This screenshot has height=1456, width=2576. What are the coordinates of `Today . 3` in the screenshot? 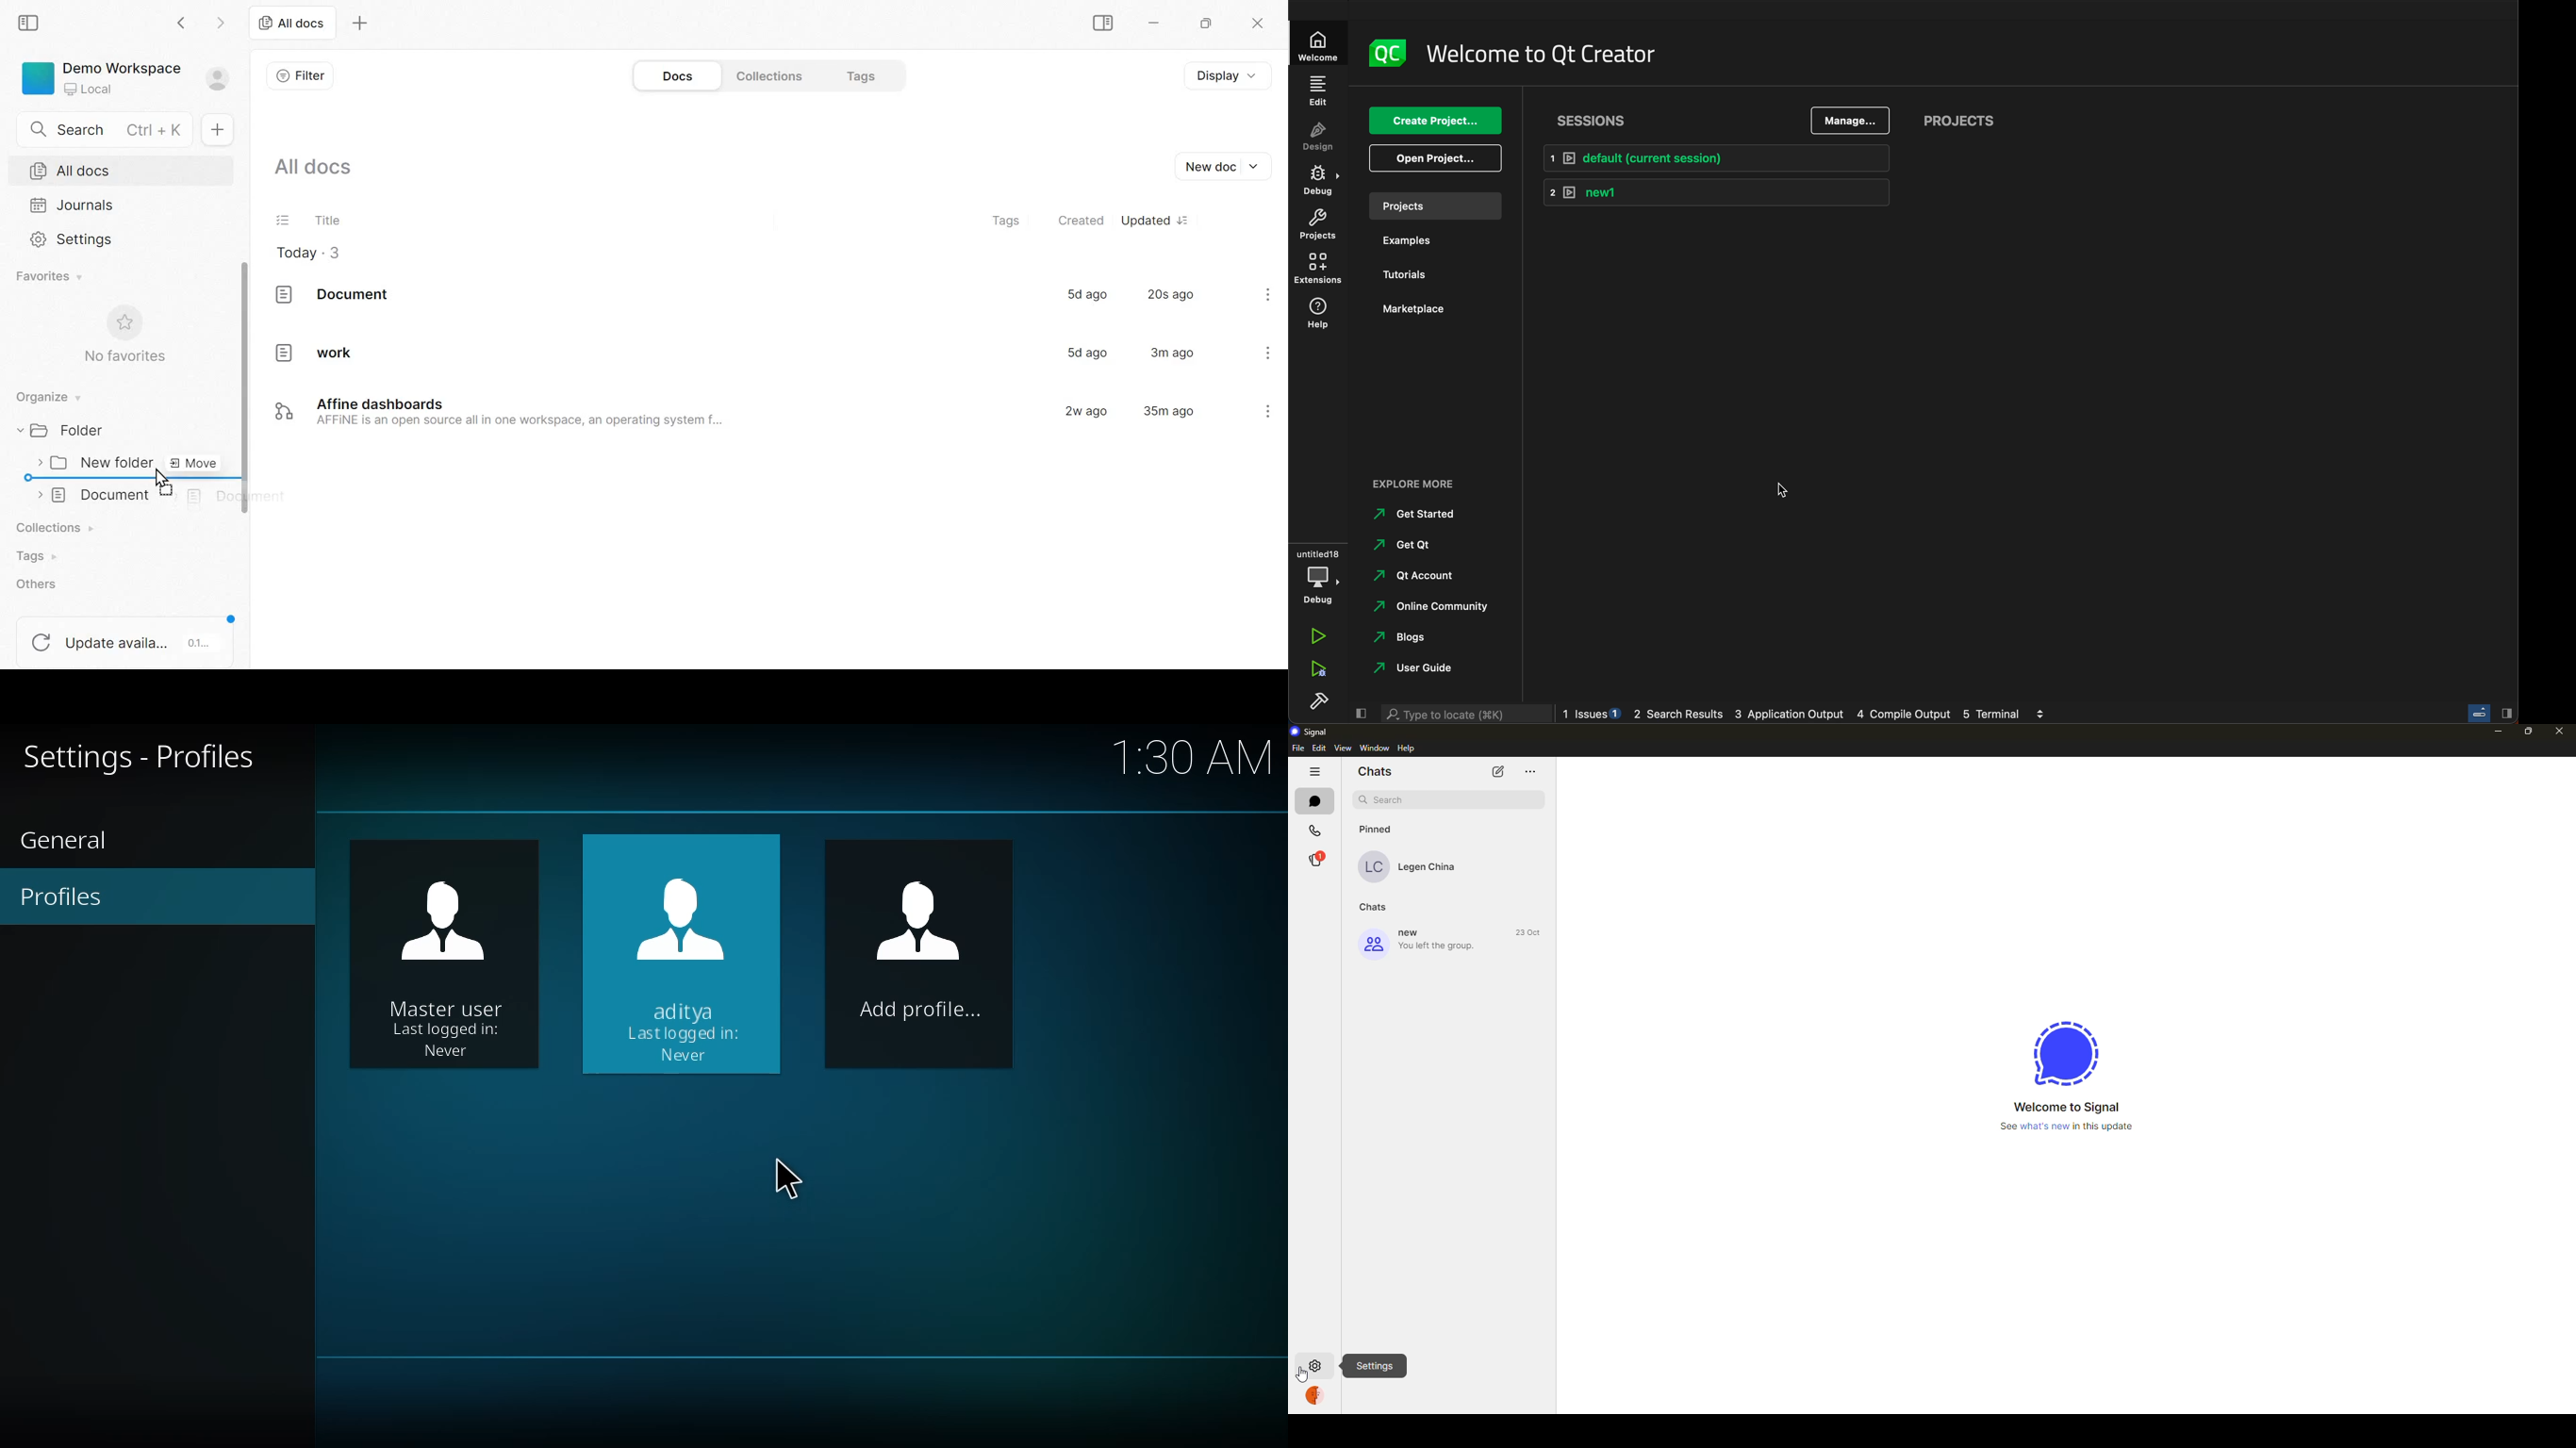 It's located at (309, 253).